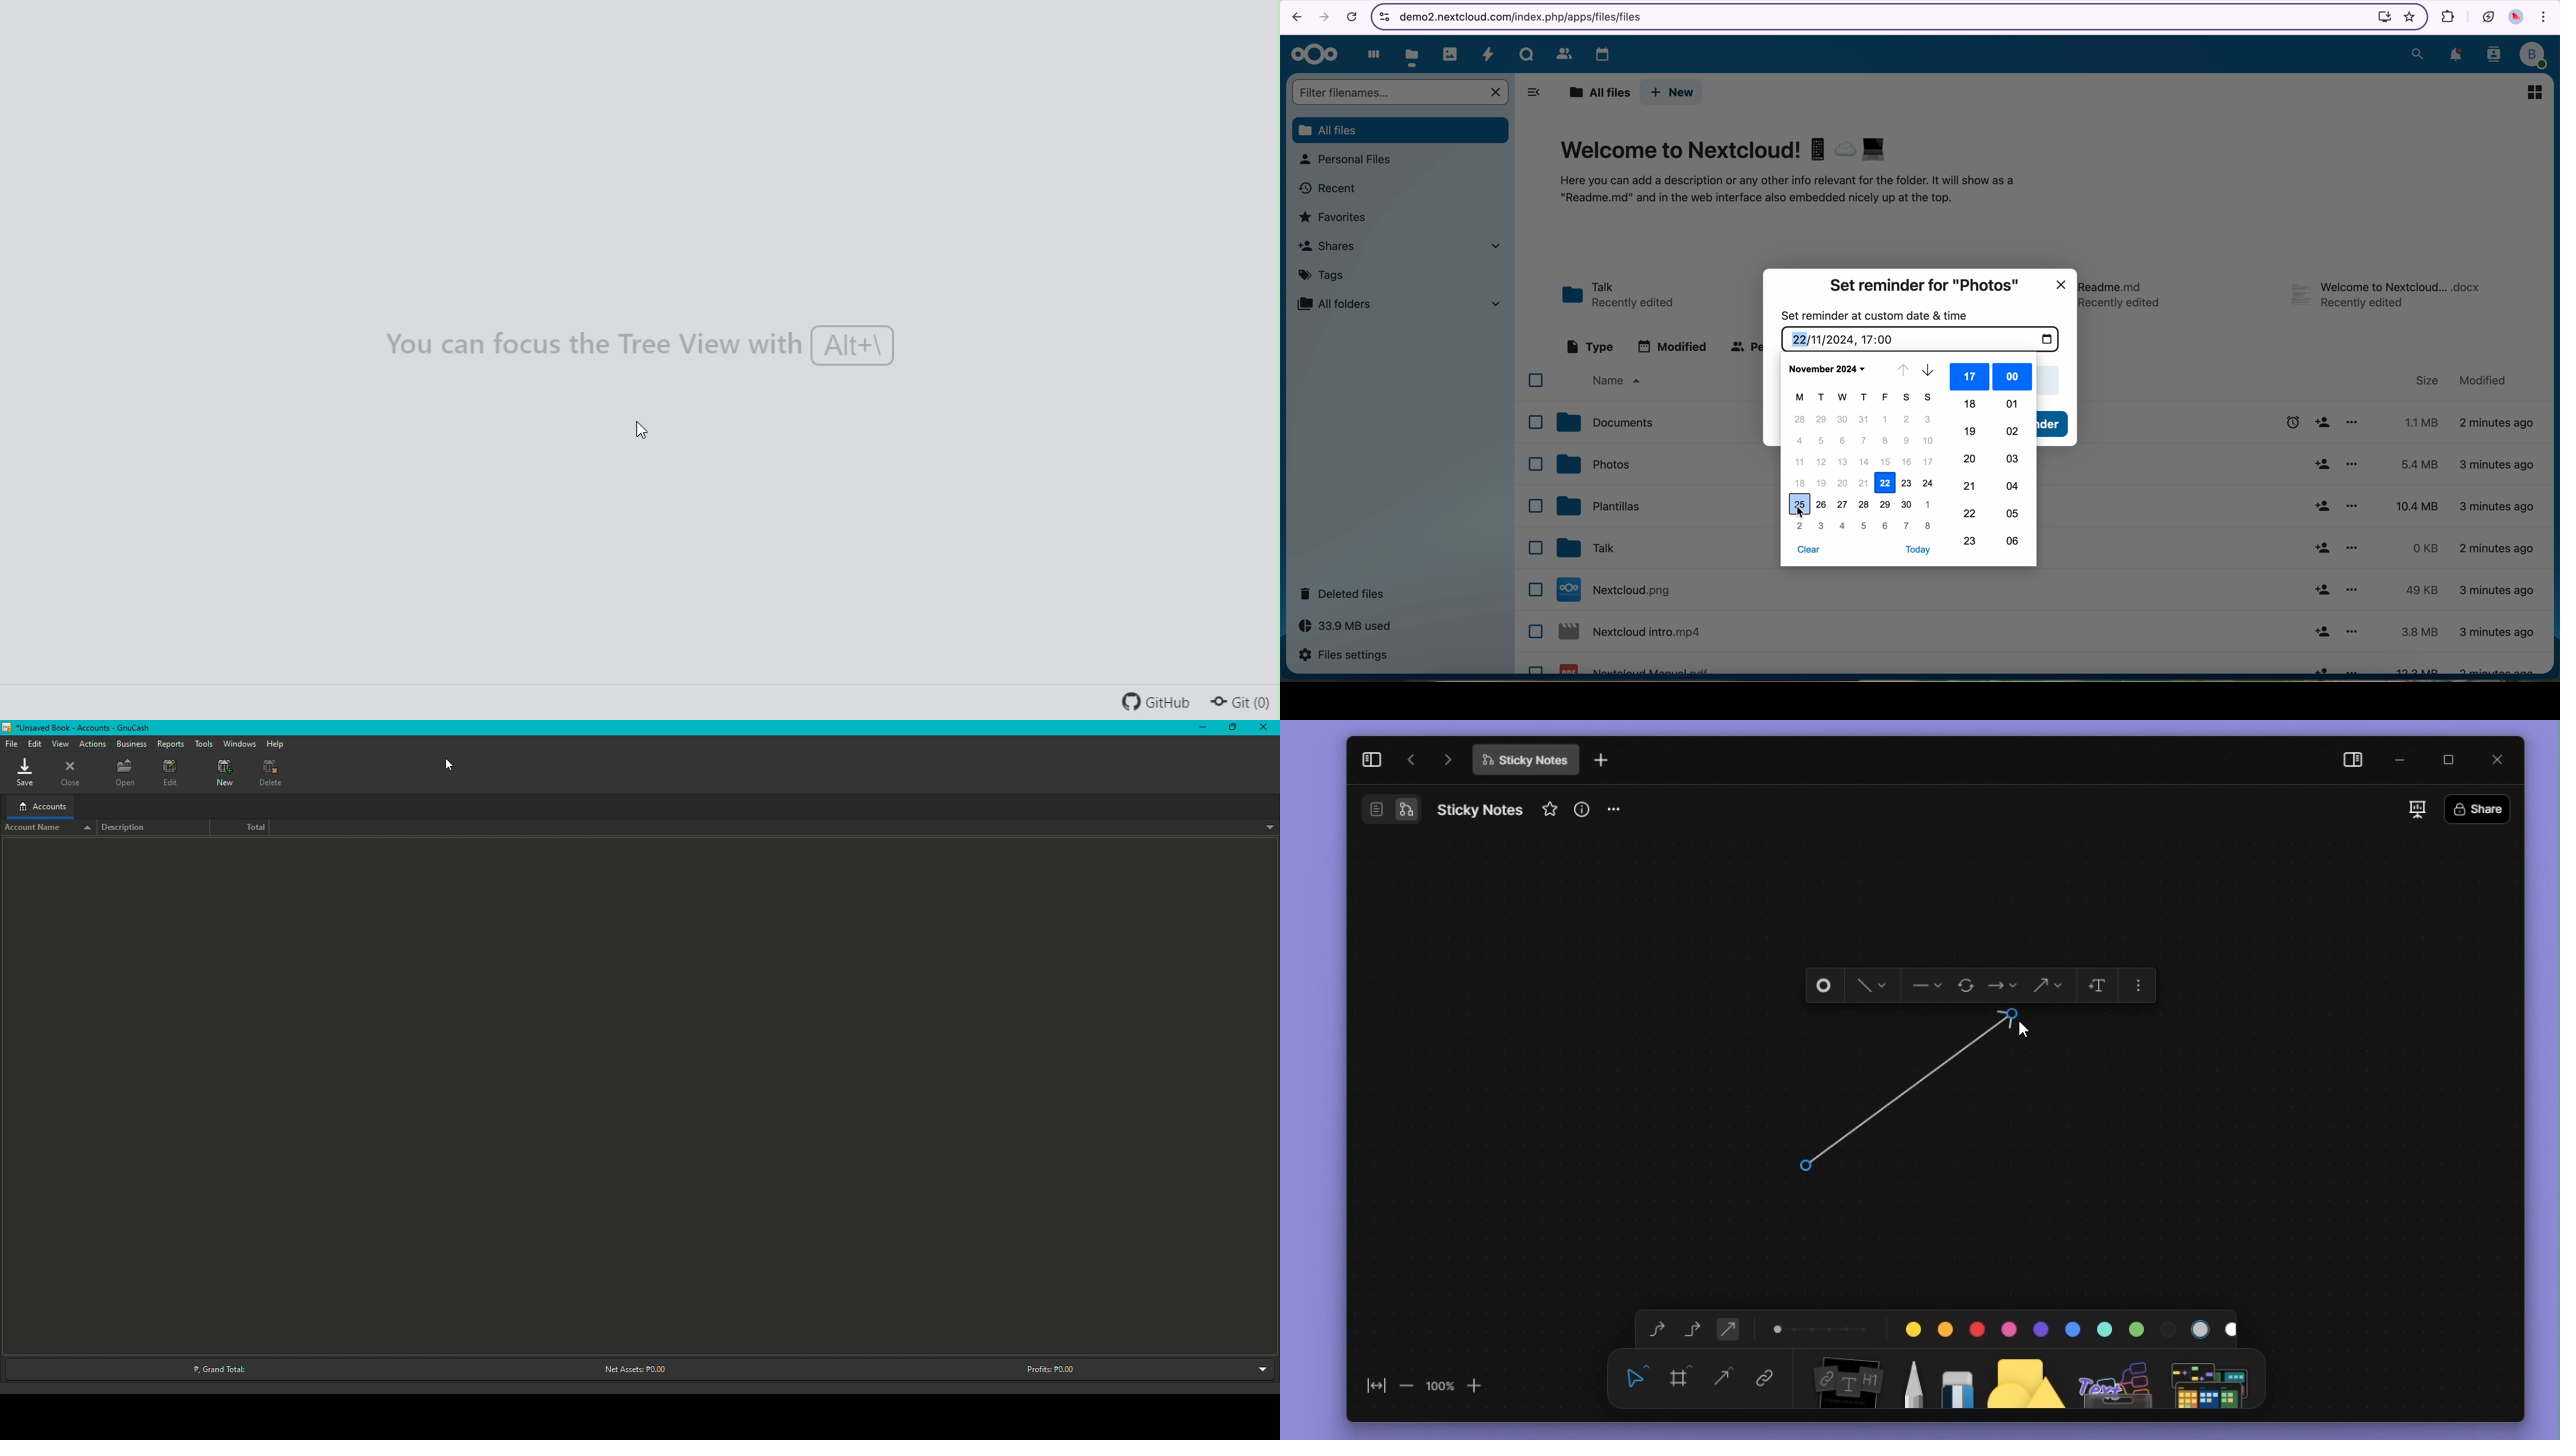 This screenshot has height=1456, width=2576. I want to click on 16, so click(1907, 462).